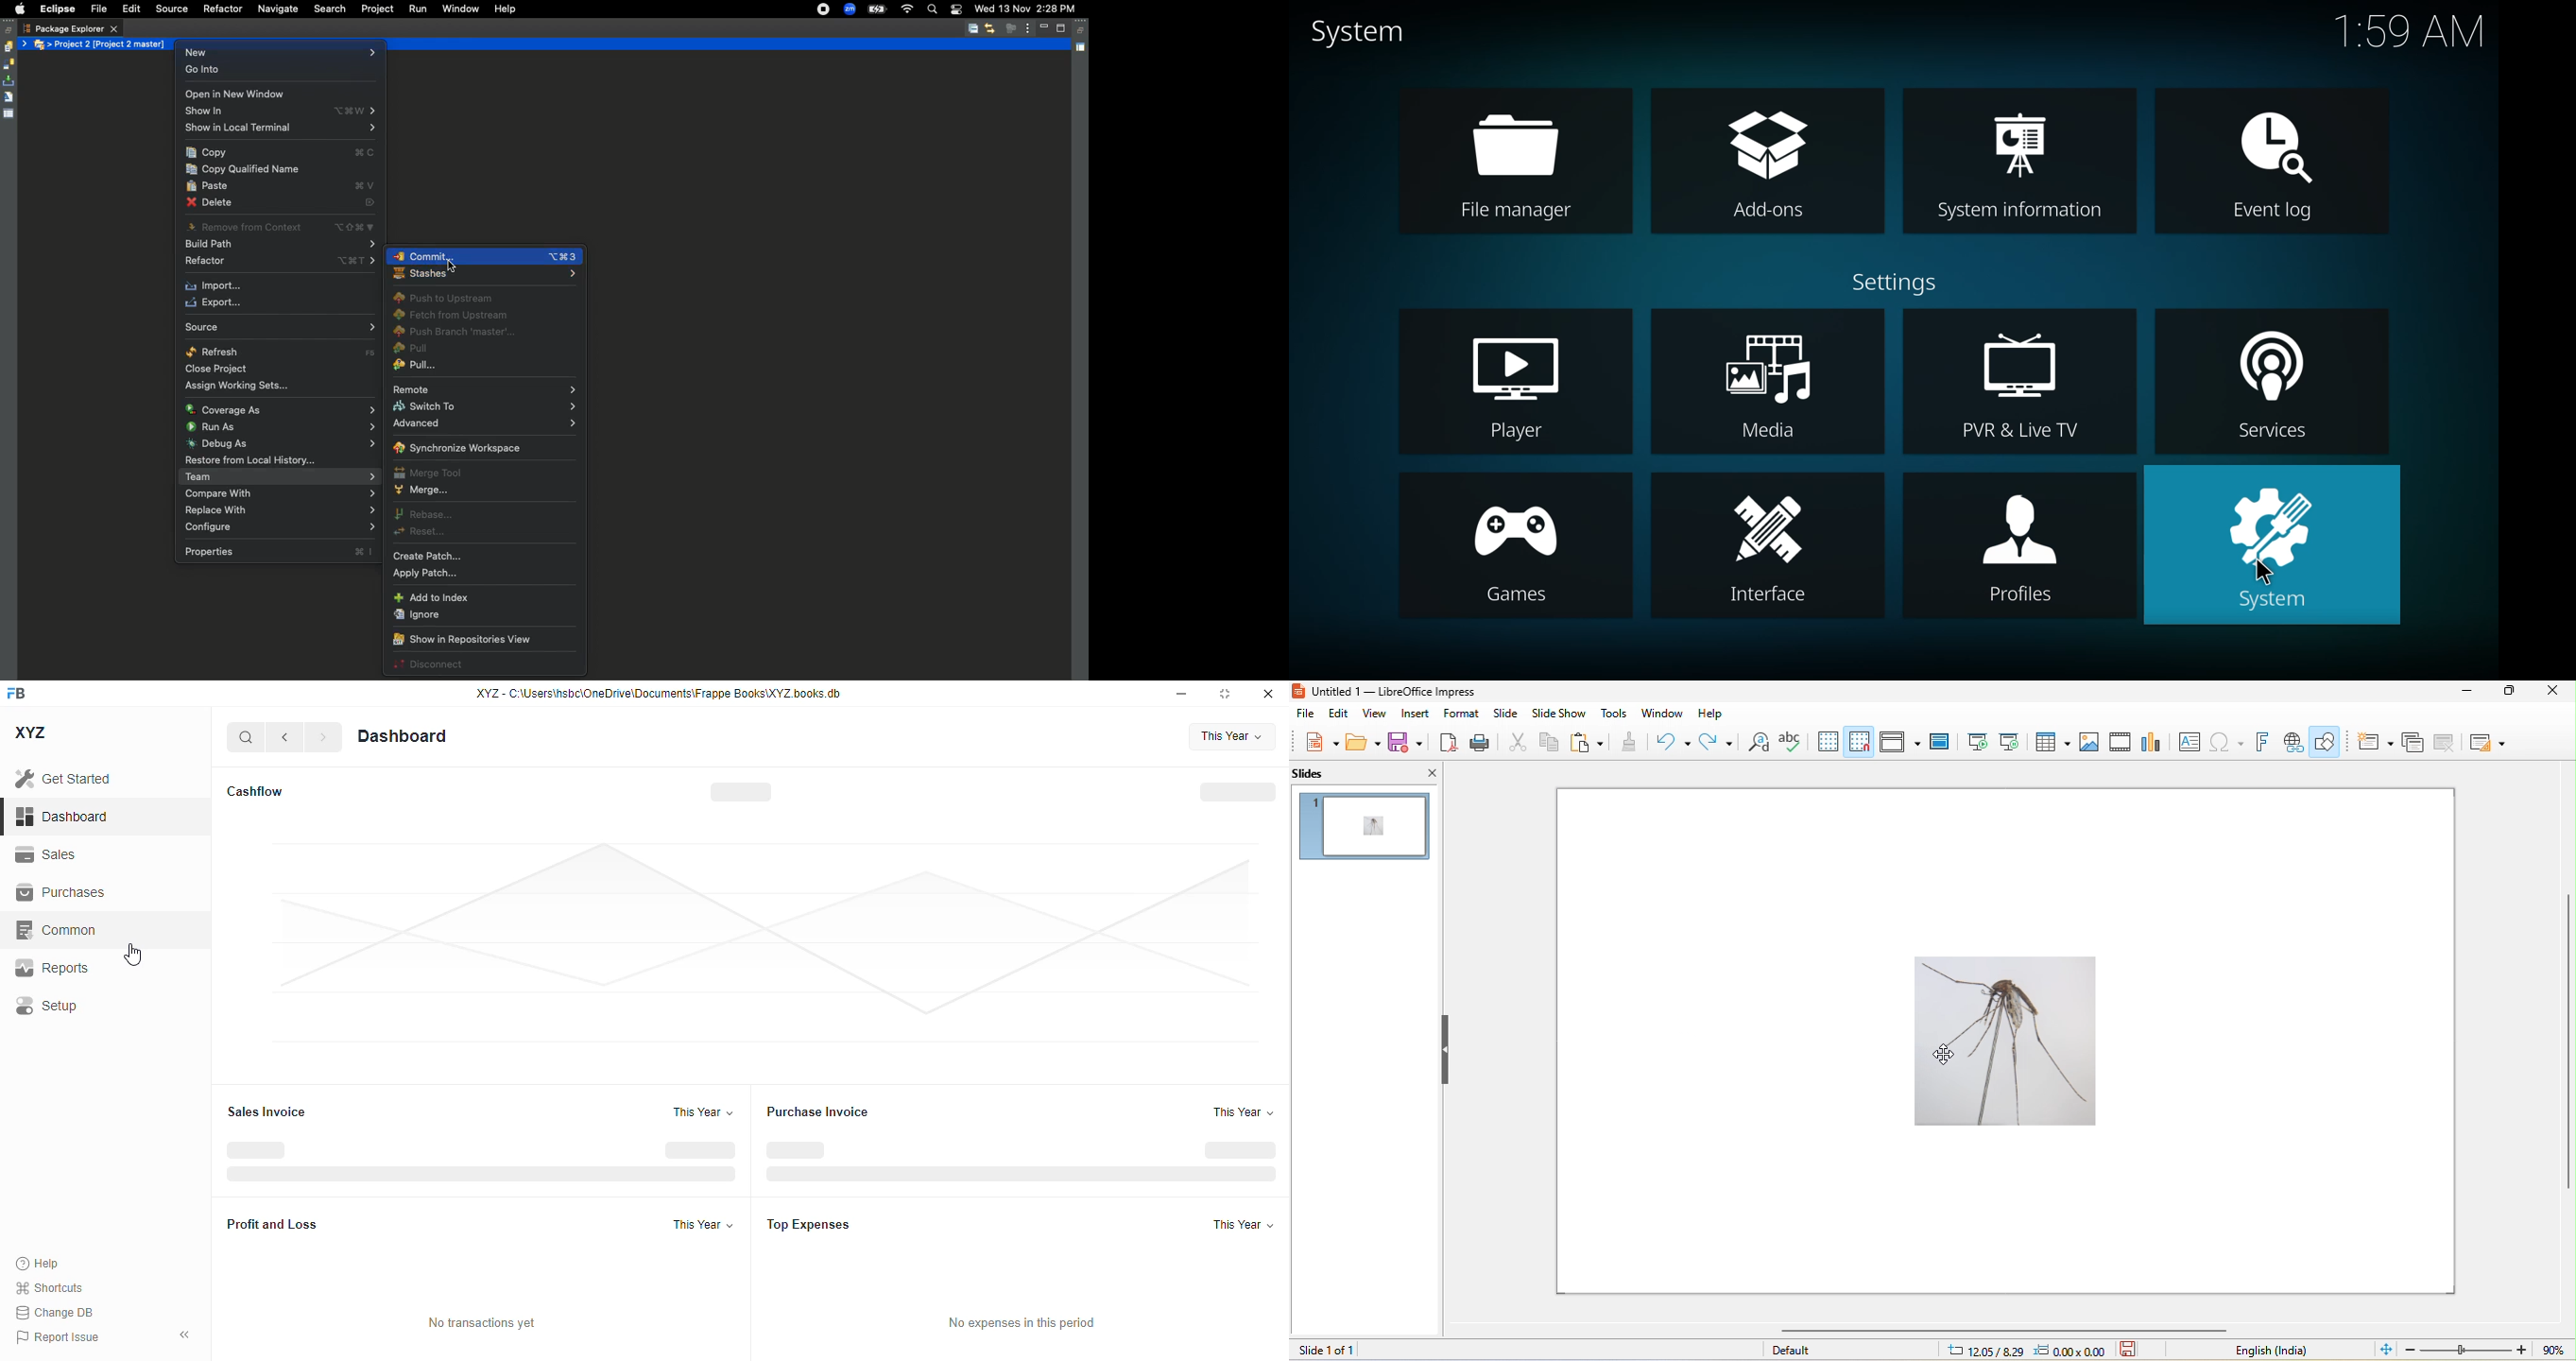 The width and height of the screenshot is (2576, 1372). I want to click on Untitled 1 — LibreOffice Impress, so click(1400, 693).